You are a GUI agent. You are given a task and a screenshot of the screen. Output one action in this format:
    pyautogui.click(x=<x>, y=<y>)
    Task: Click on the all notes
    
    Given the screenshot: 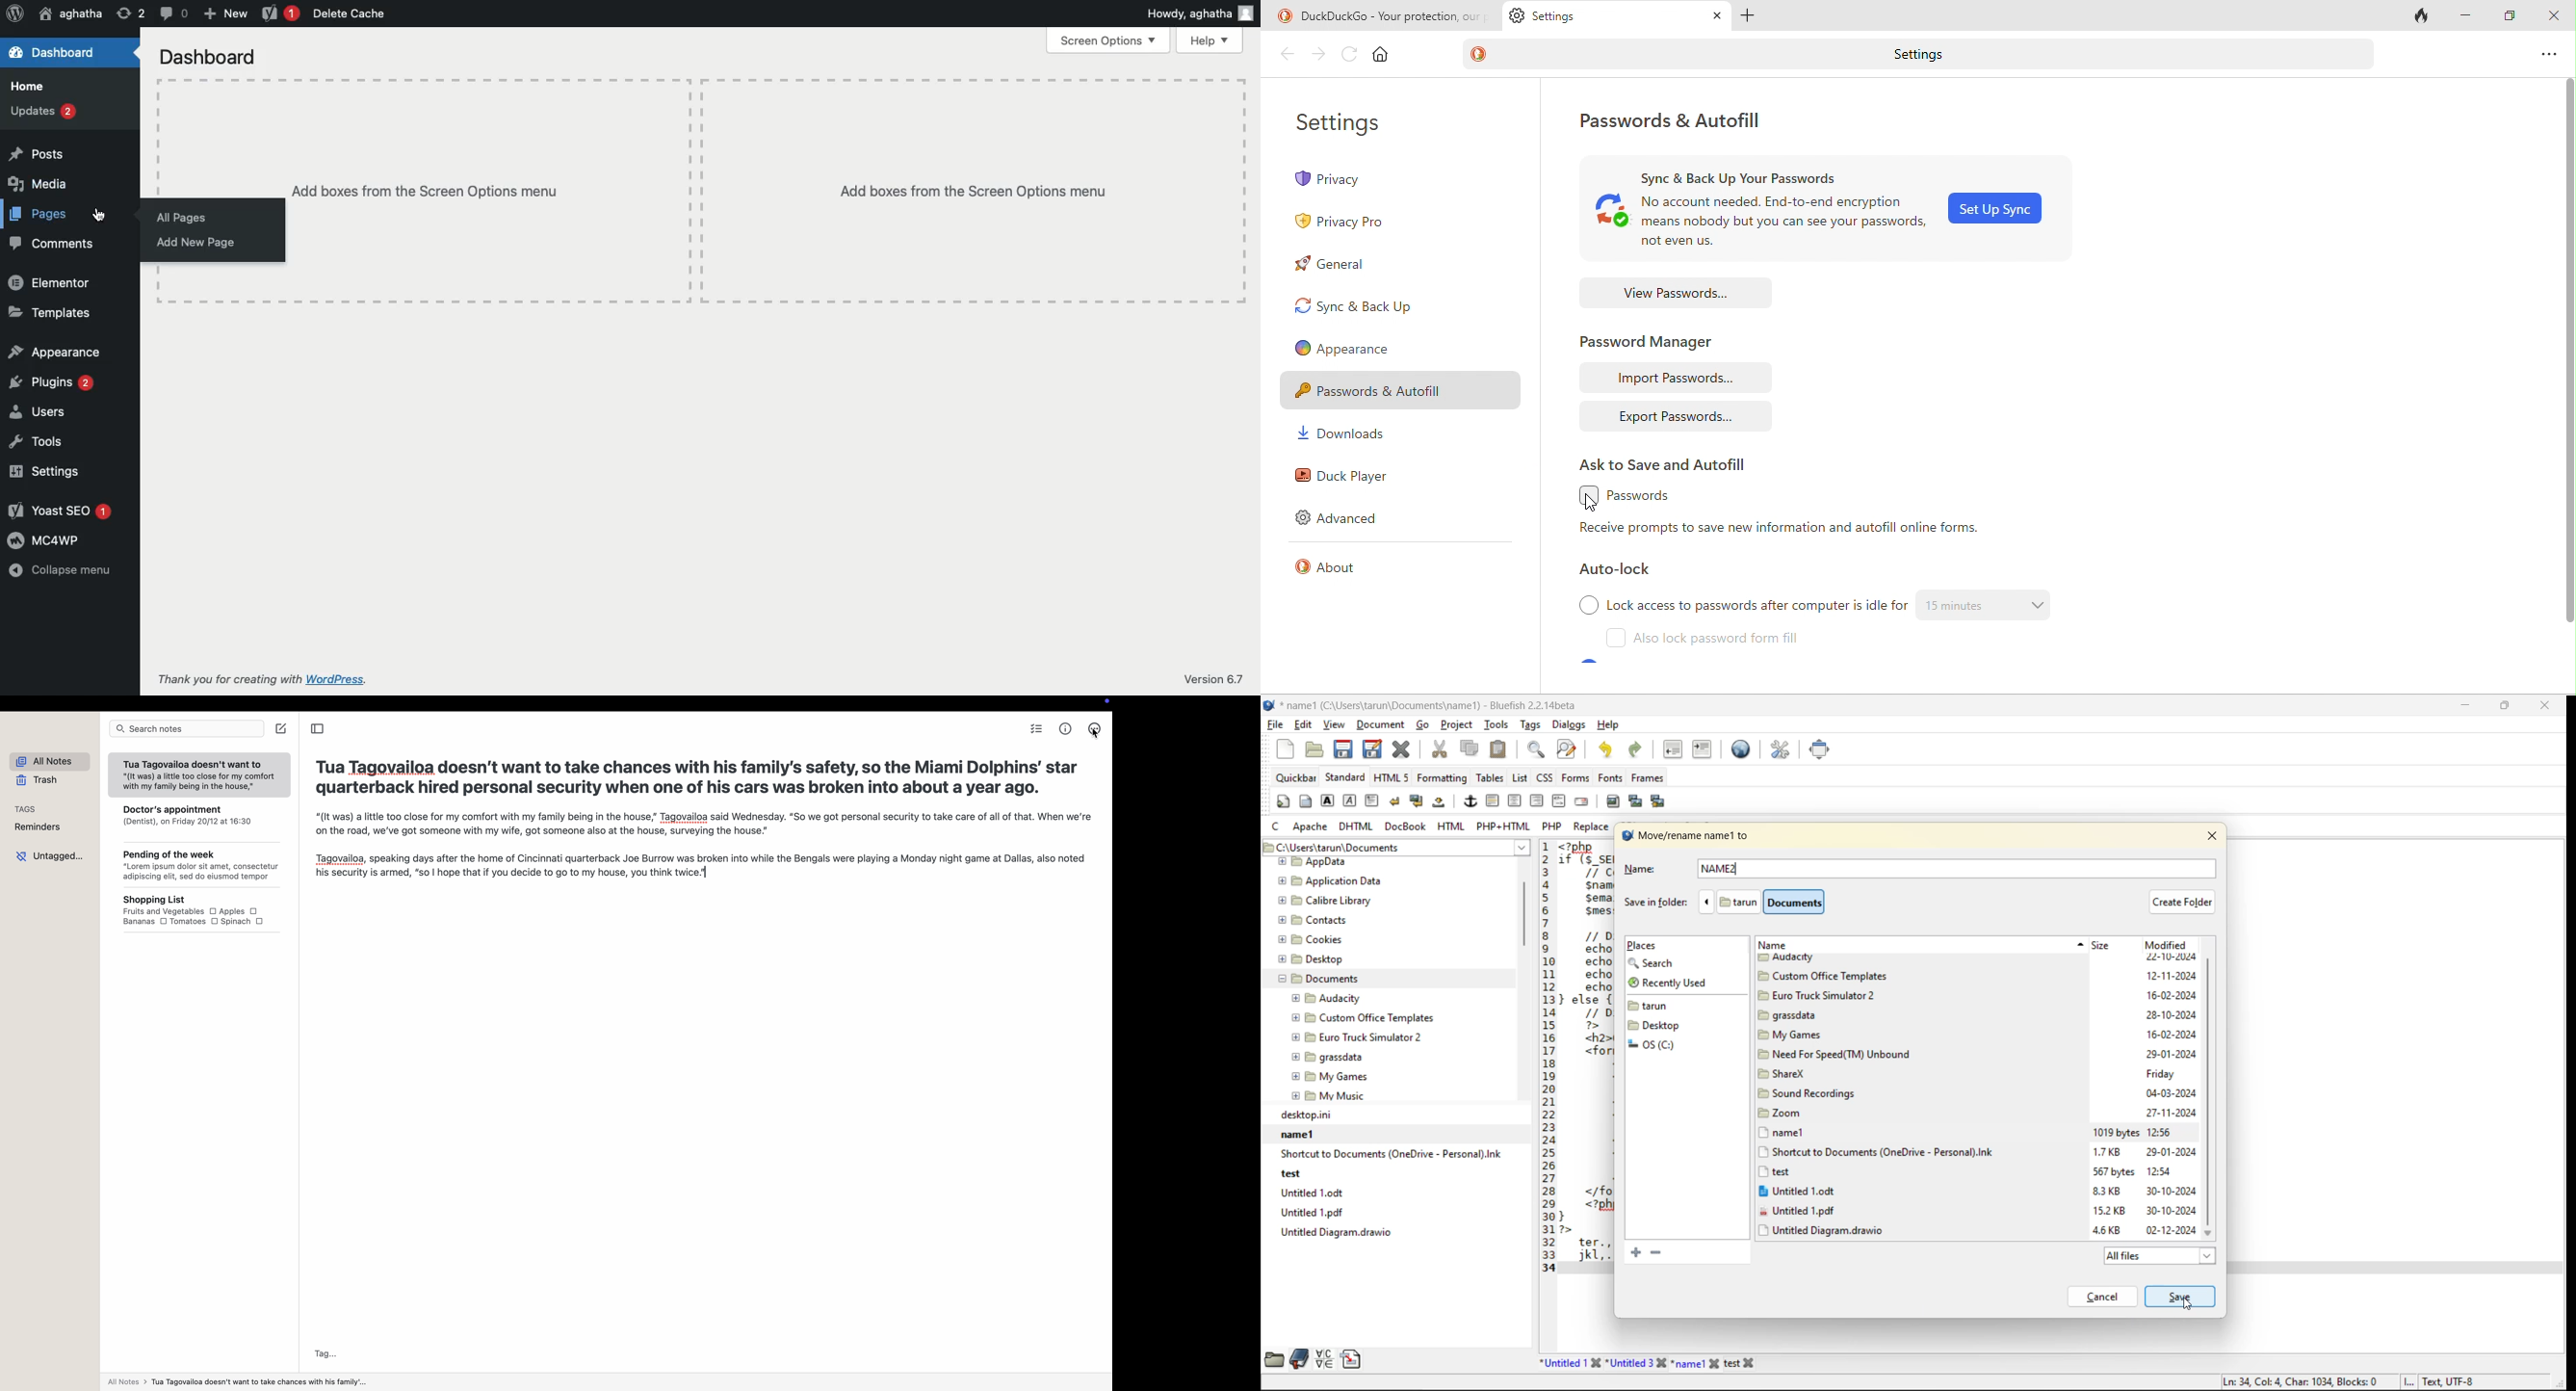 What is the action you would take?
    pyautogui.click(x=236, y=1384)
    